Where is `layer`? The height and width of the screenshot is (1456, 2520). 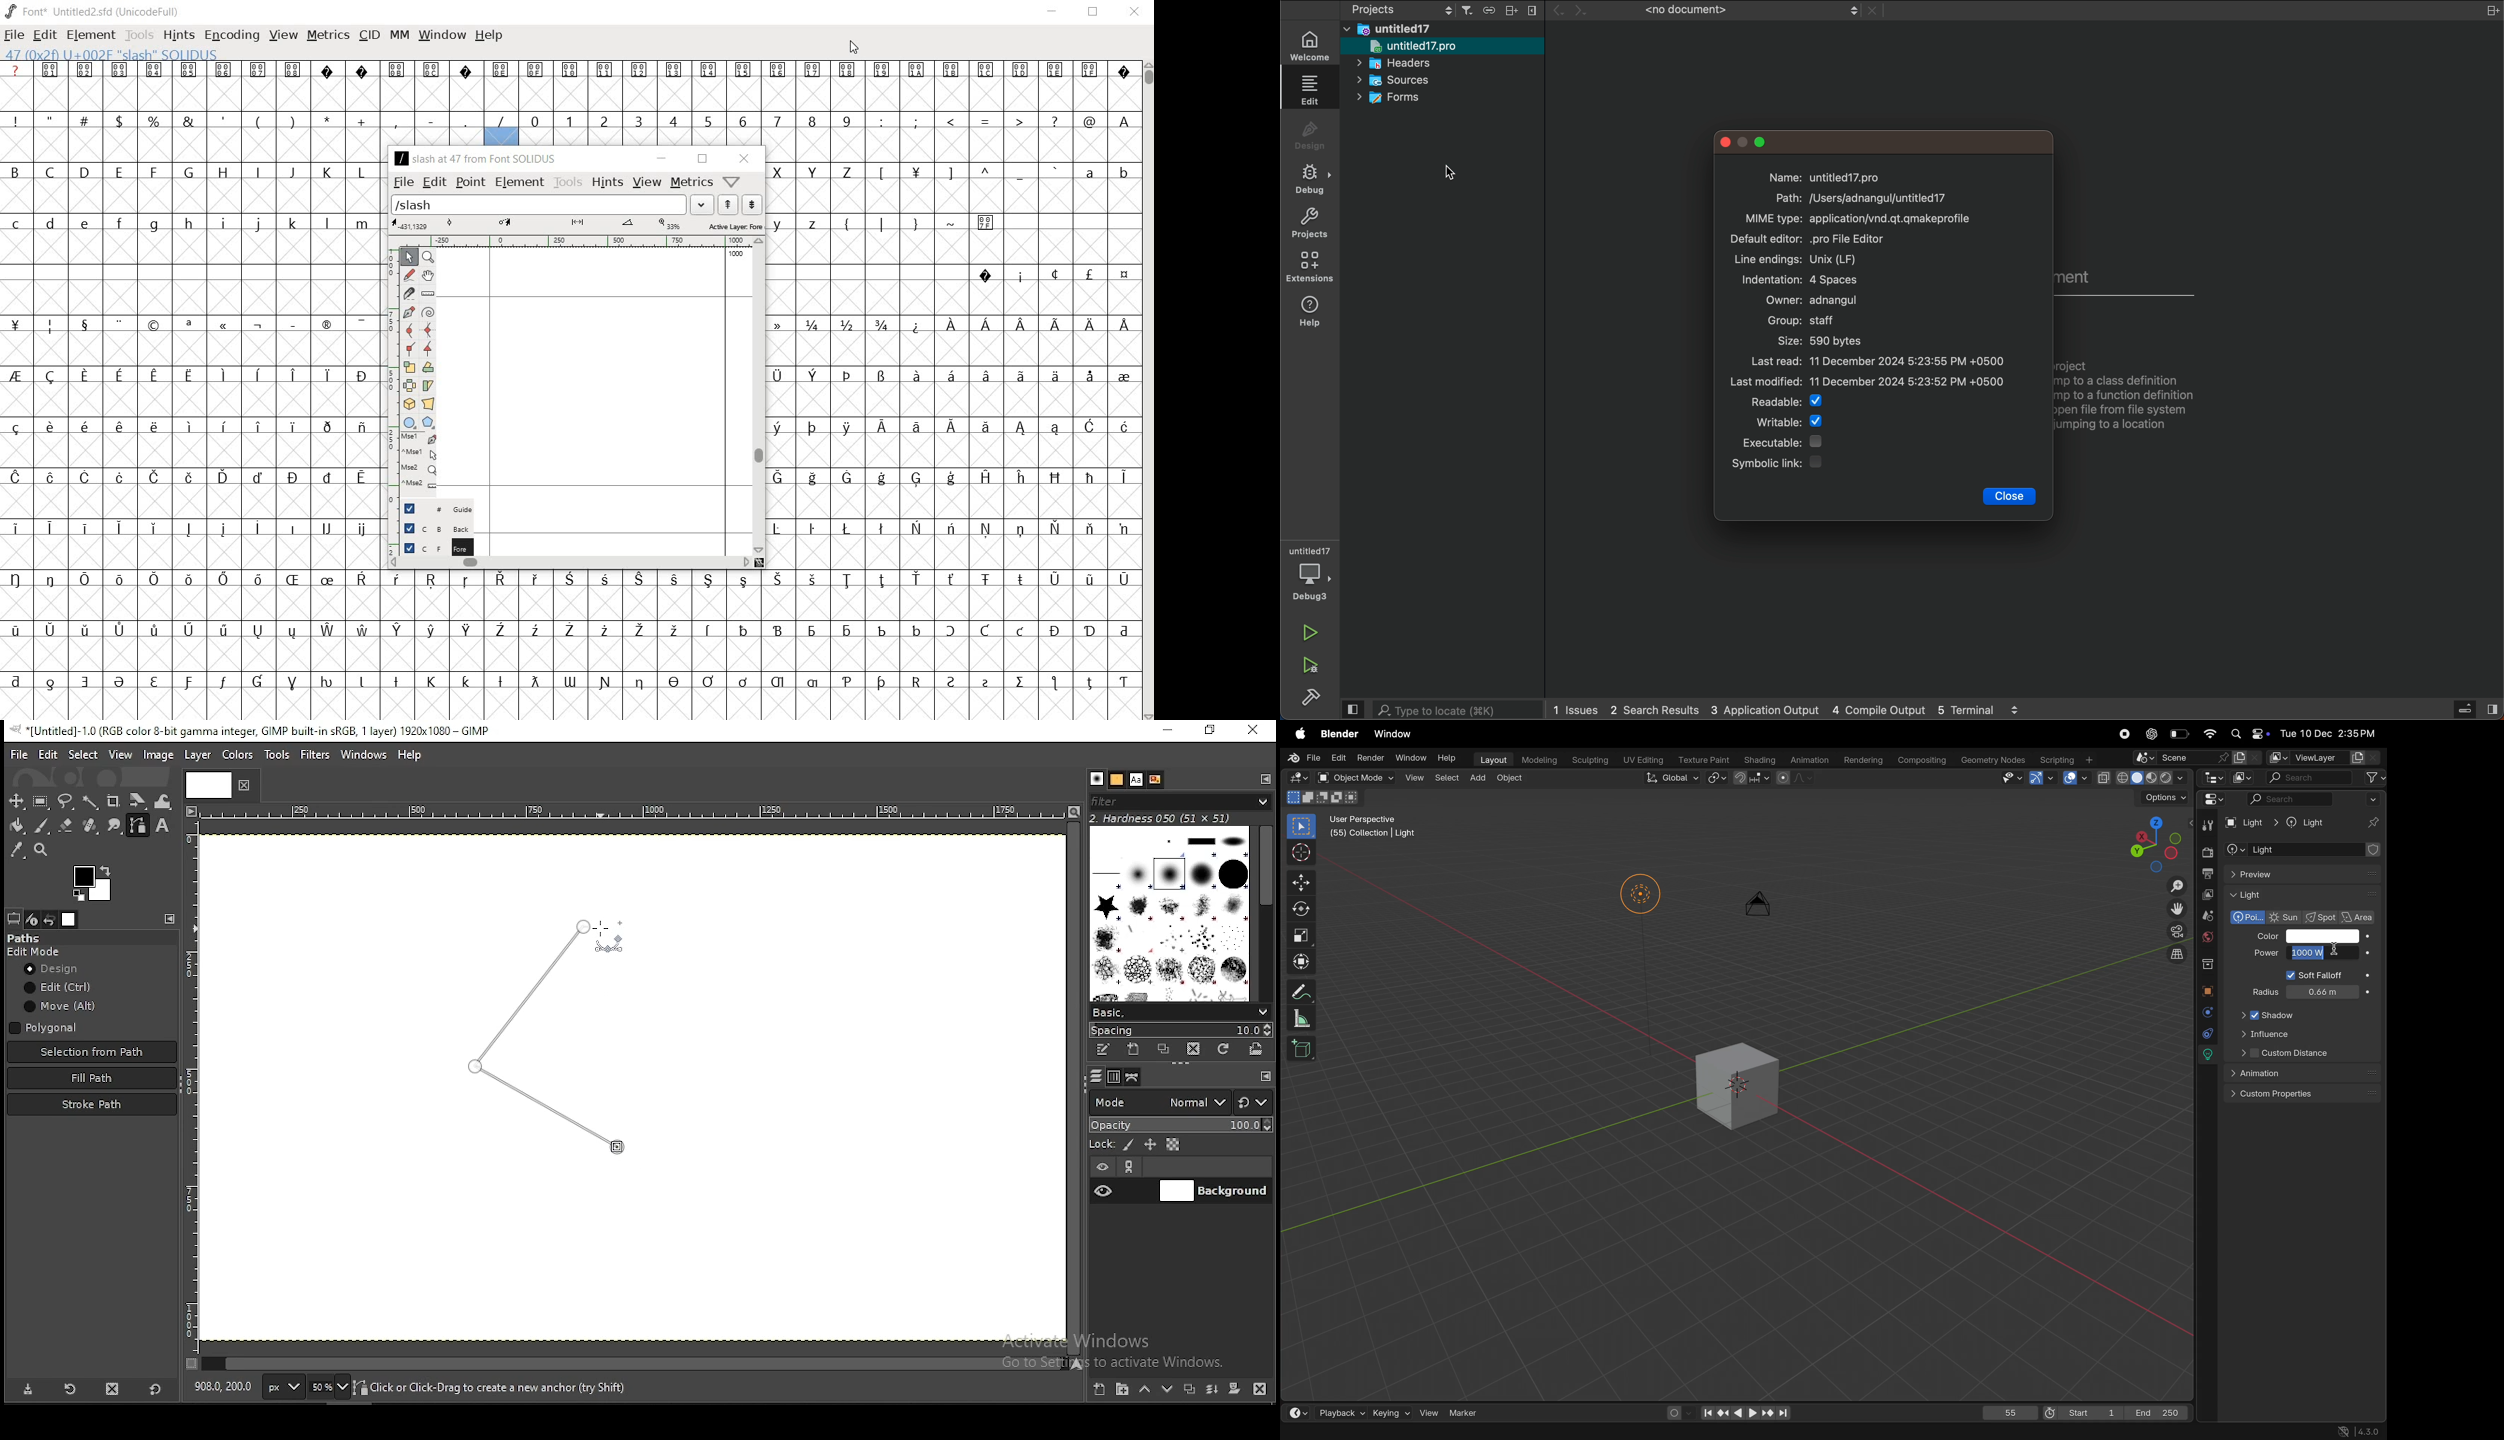 layer is located at coordinates (202, 756).